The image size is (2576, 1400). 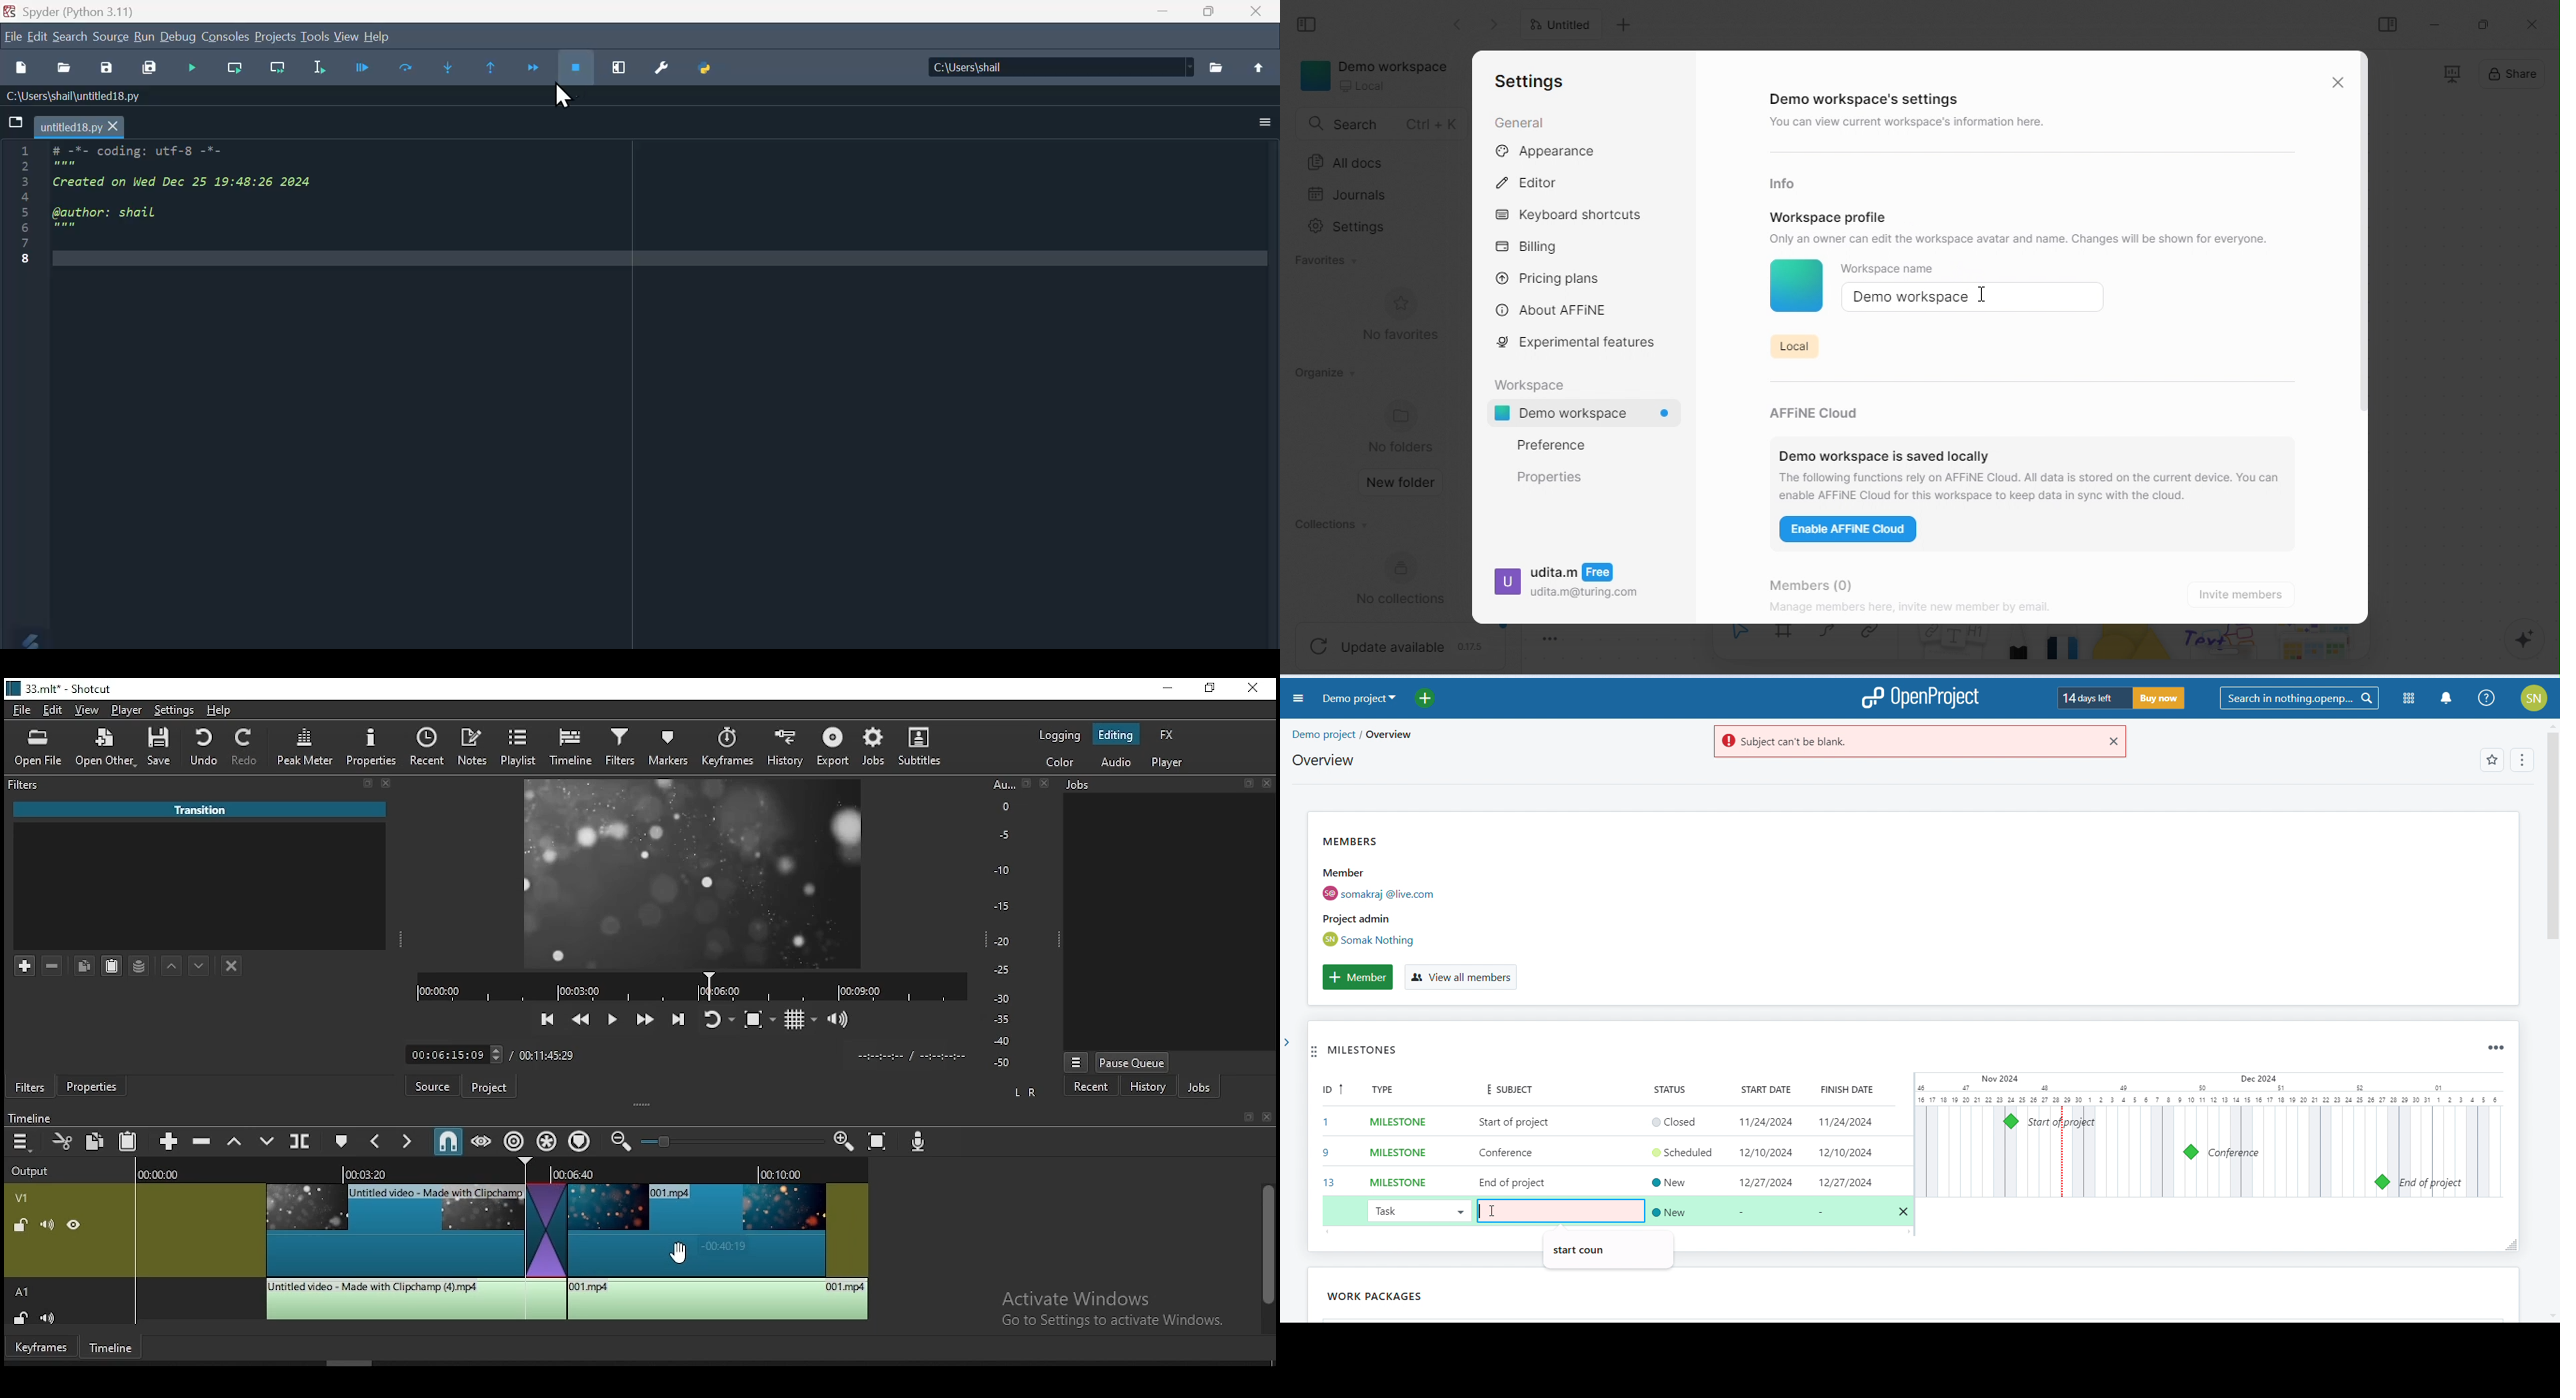 I want to click on open sidebar menu, so click(x=1299, y=699).